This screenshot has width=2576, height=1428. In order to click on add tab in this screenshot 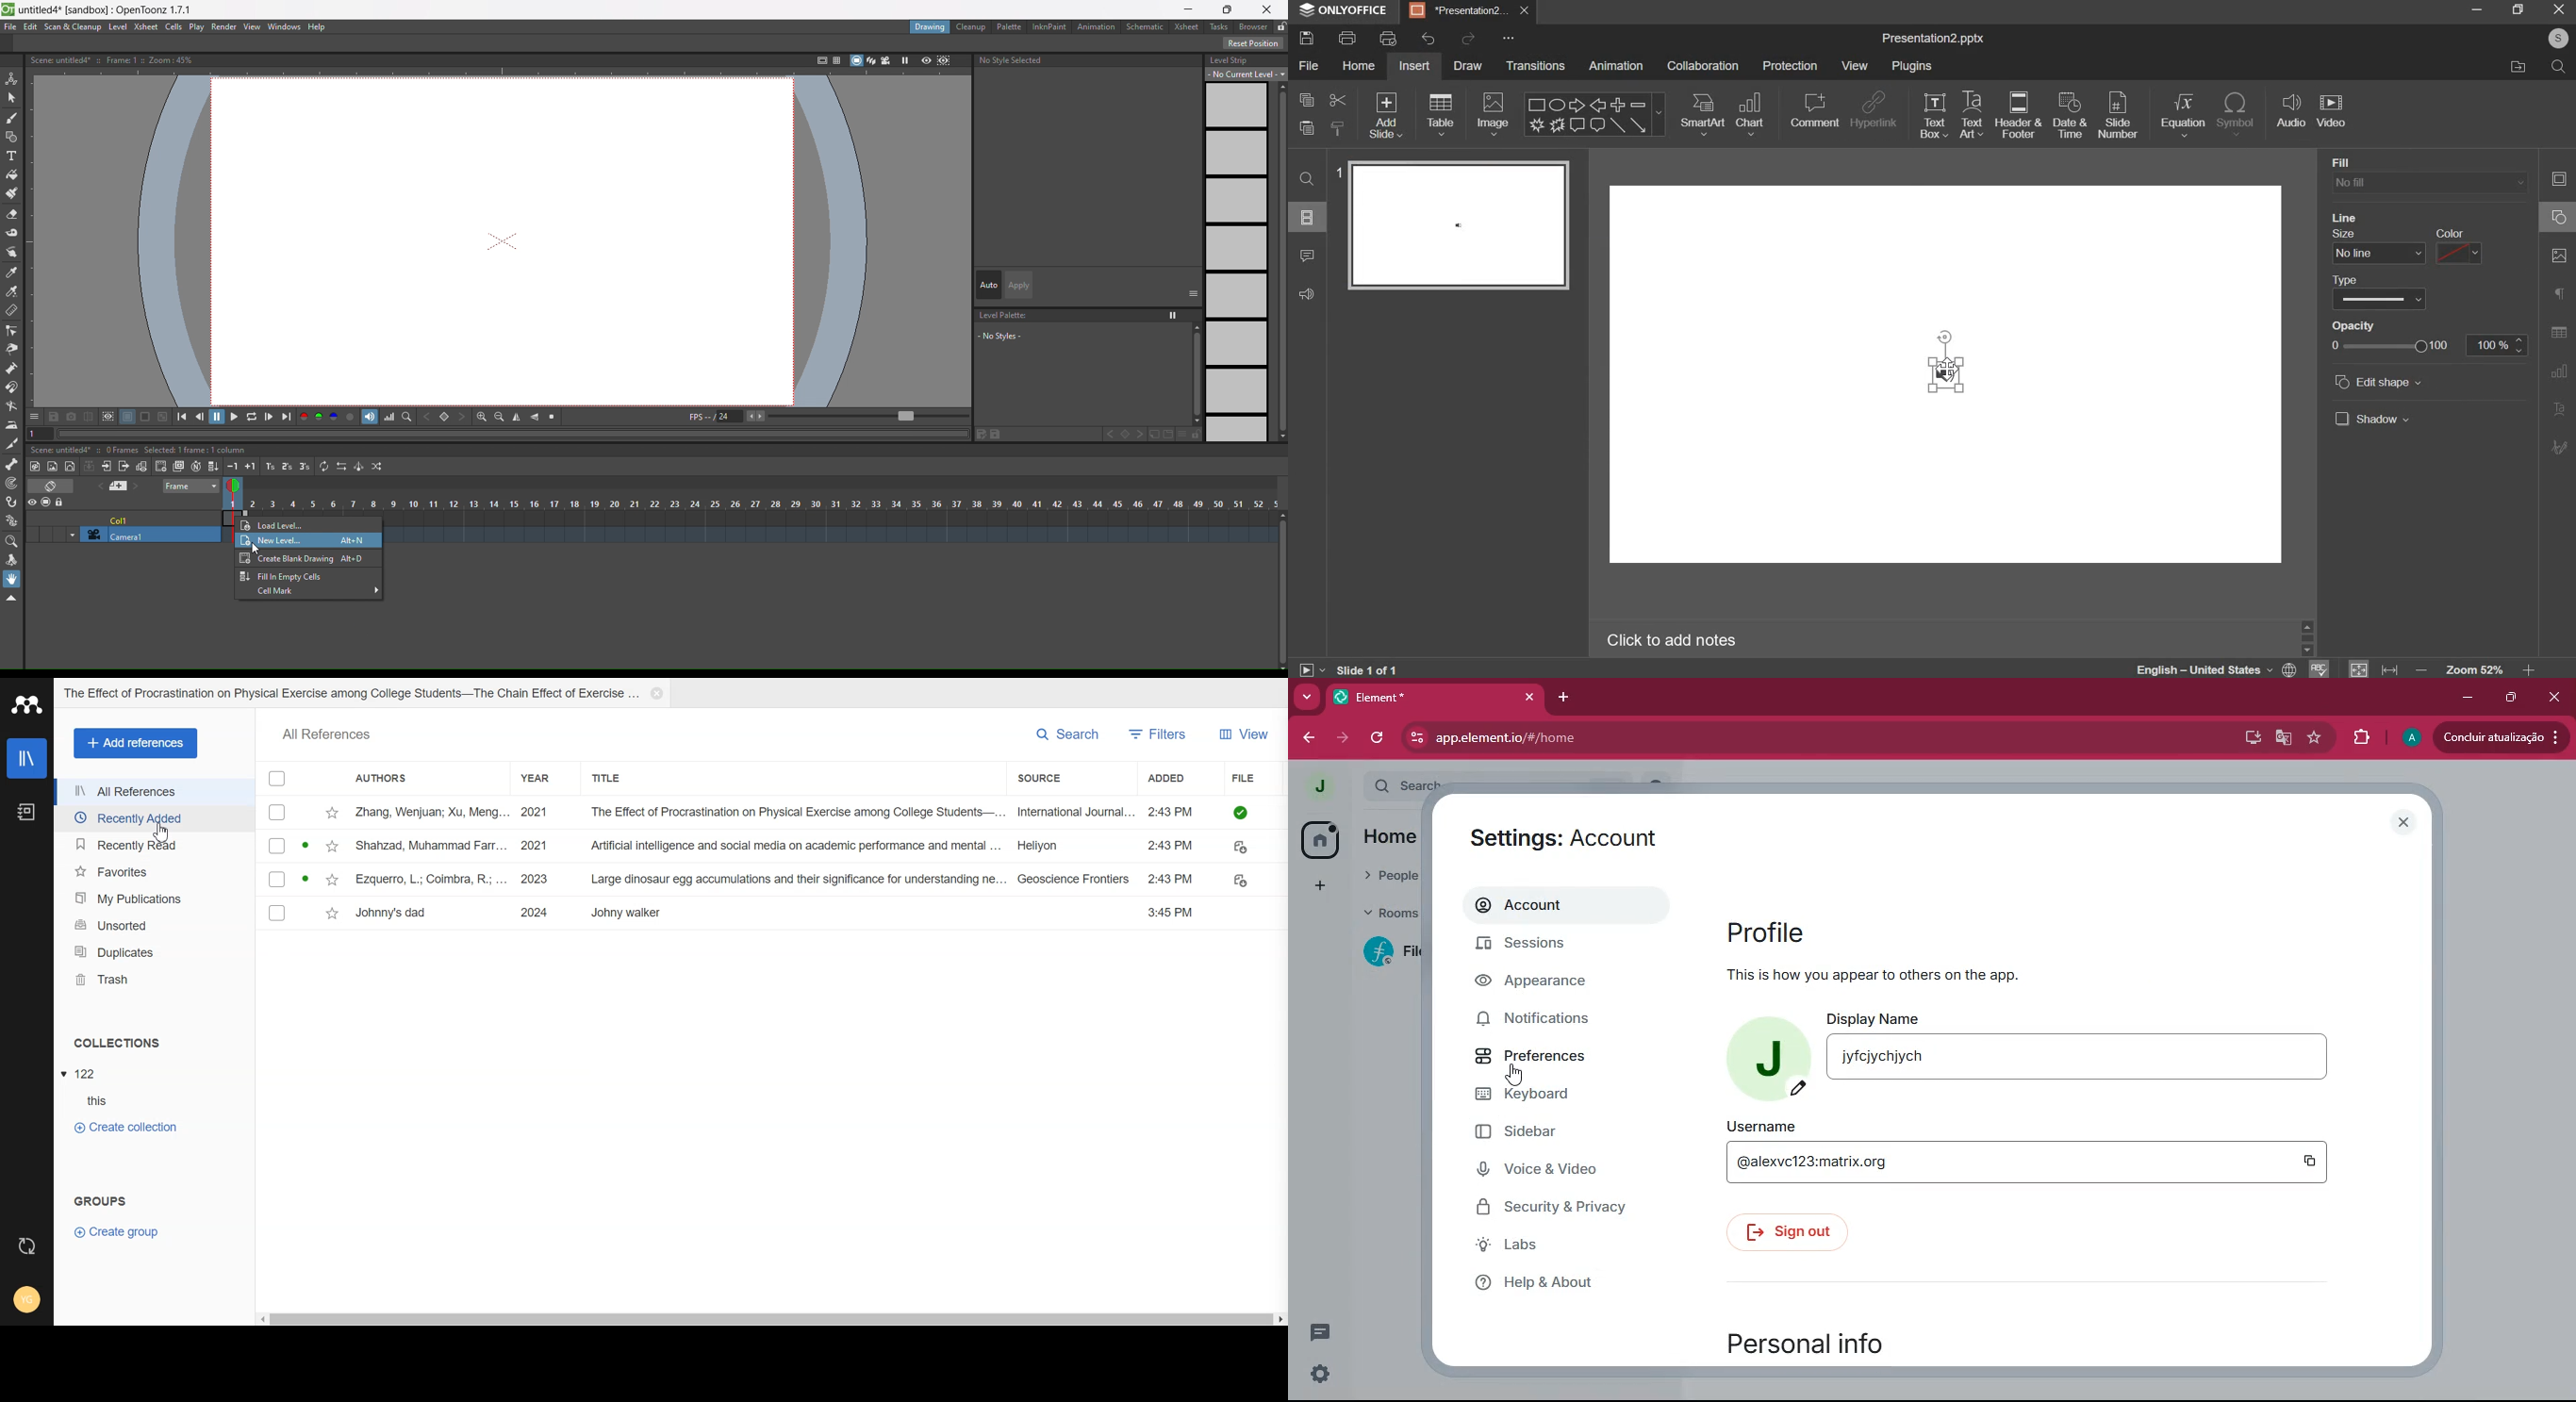, I will do `click(1562, 698)`.